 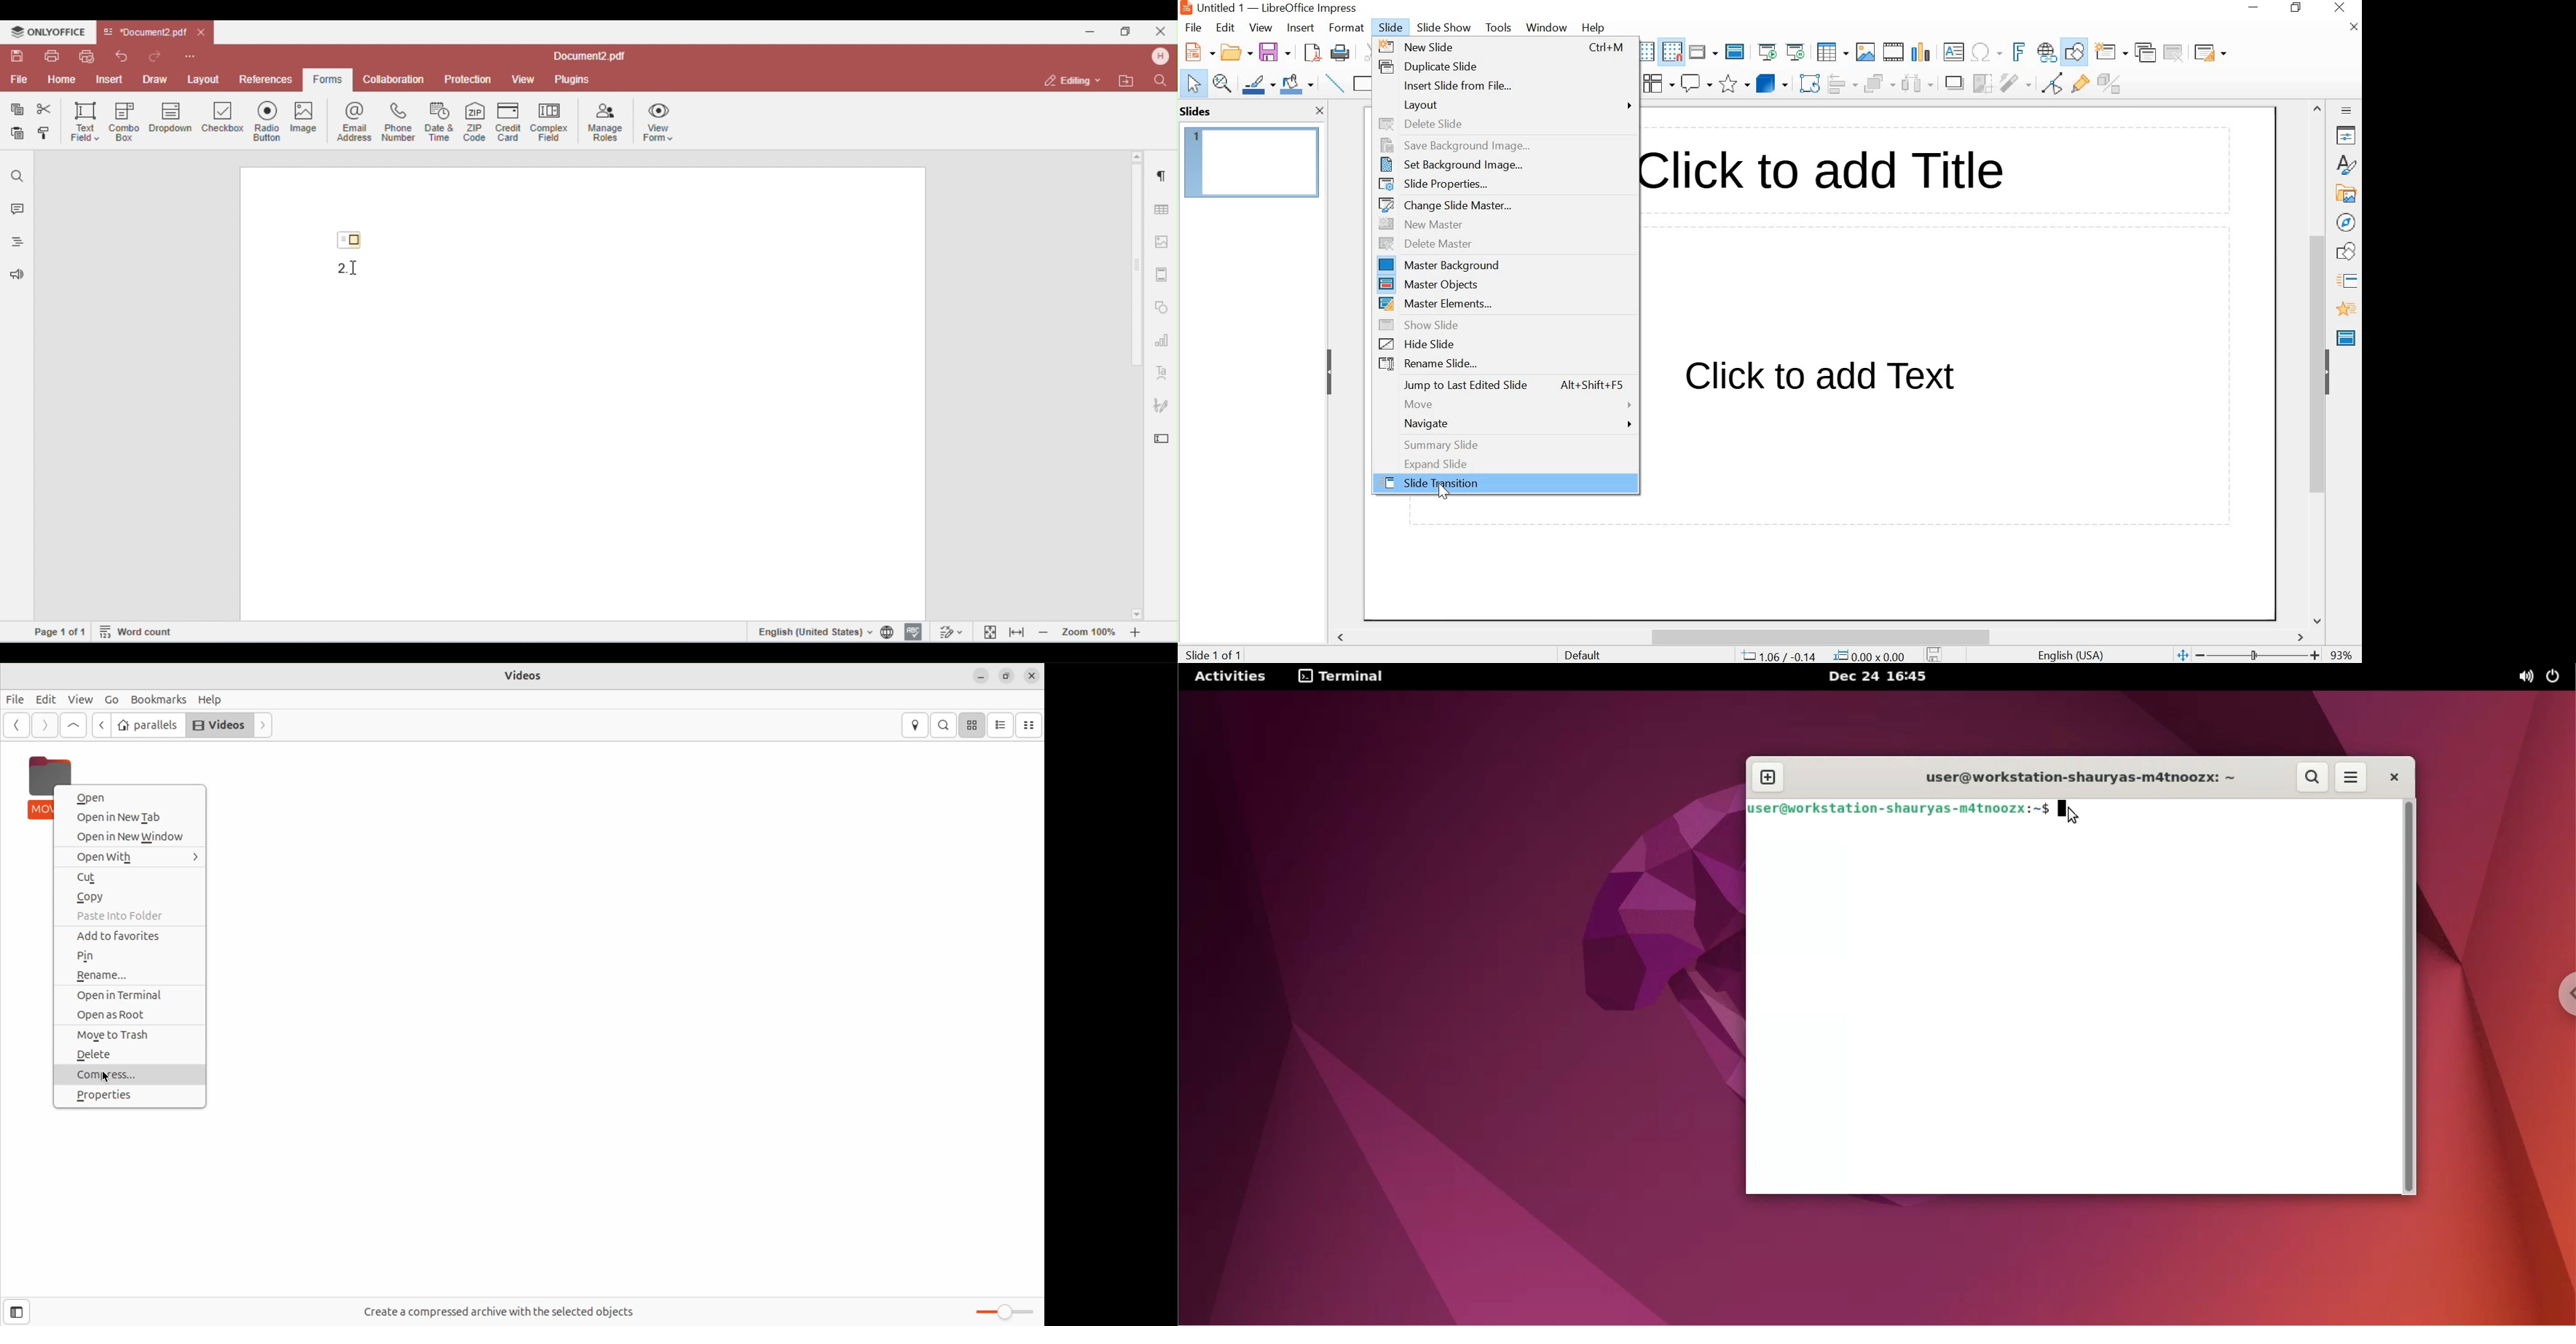 I want to click on layout, so click(x=1503, y=105).